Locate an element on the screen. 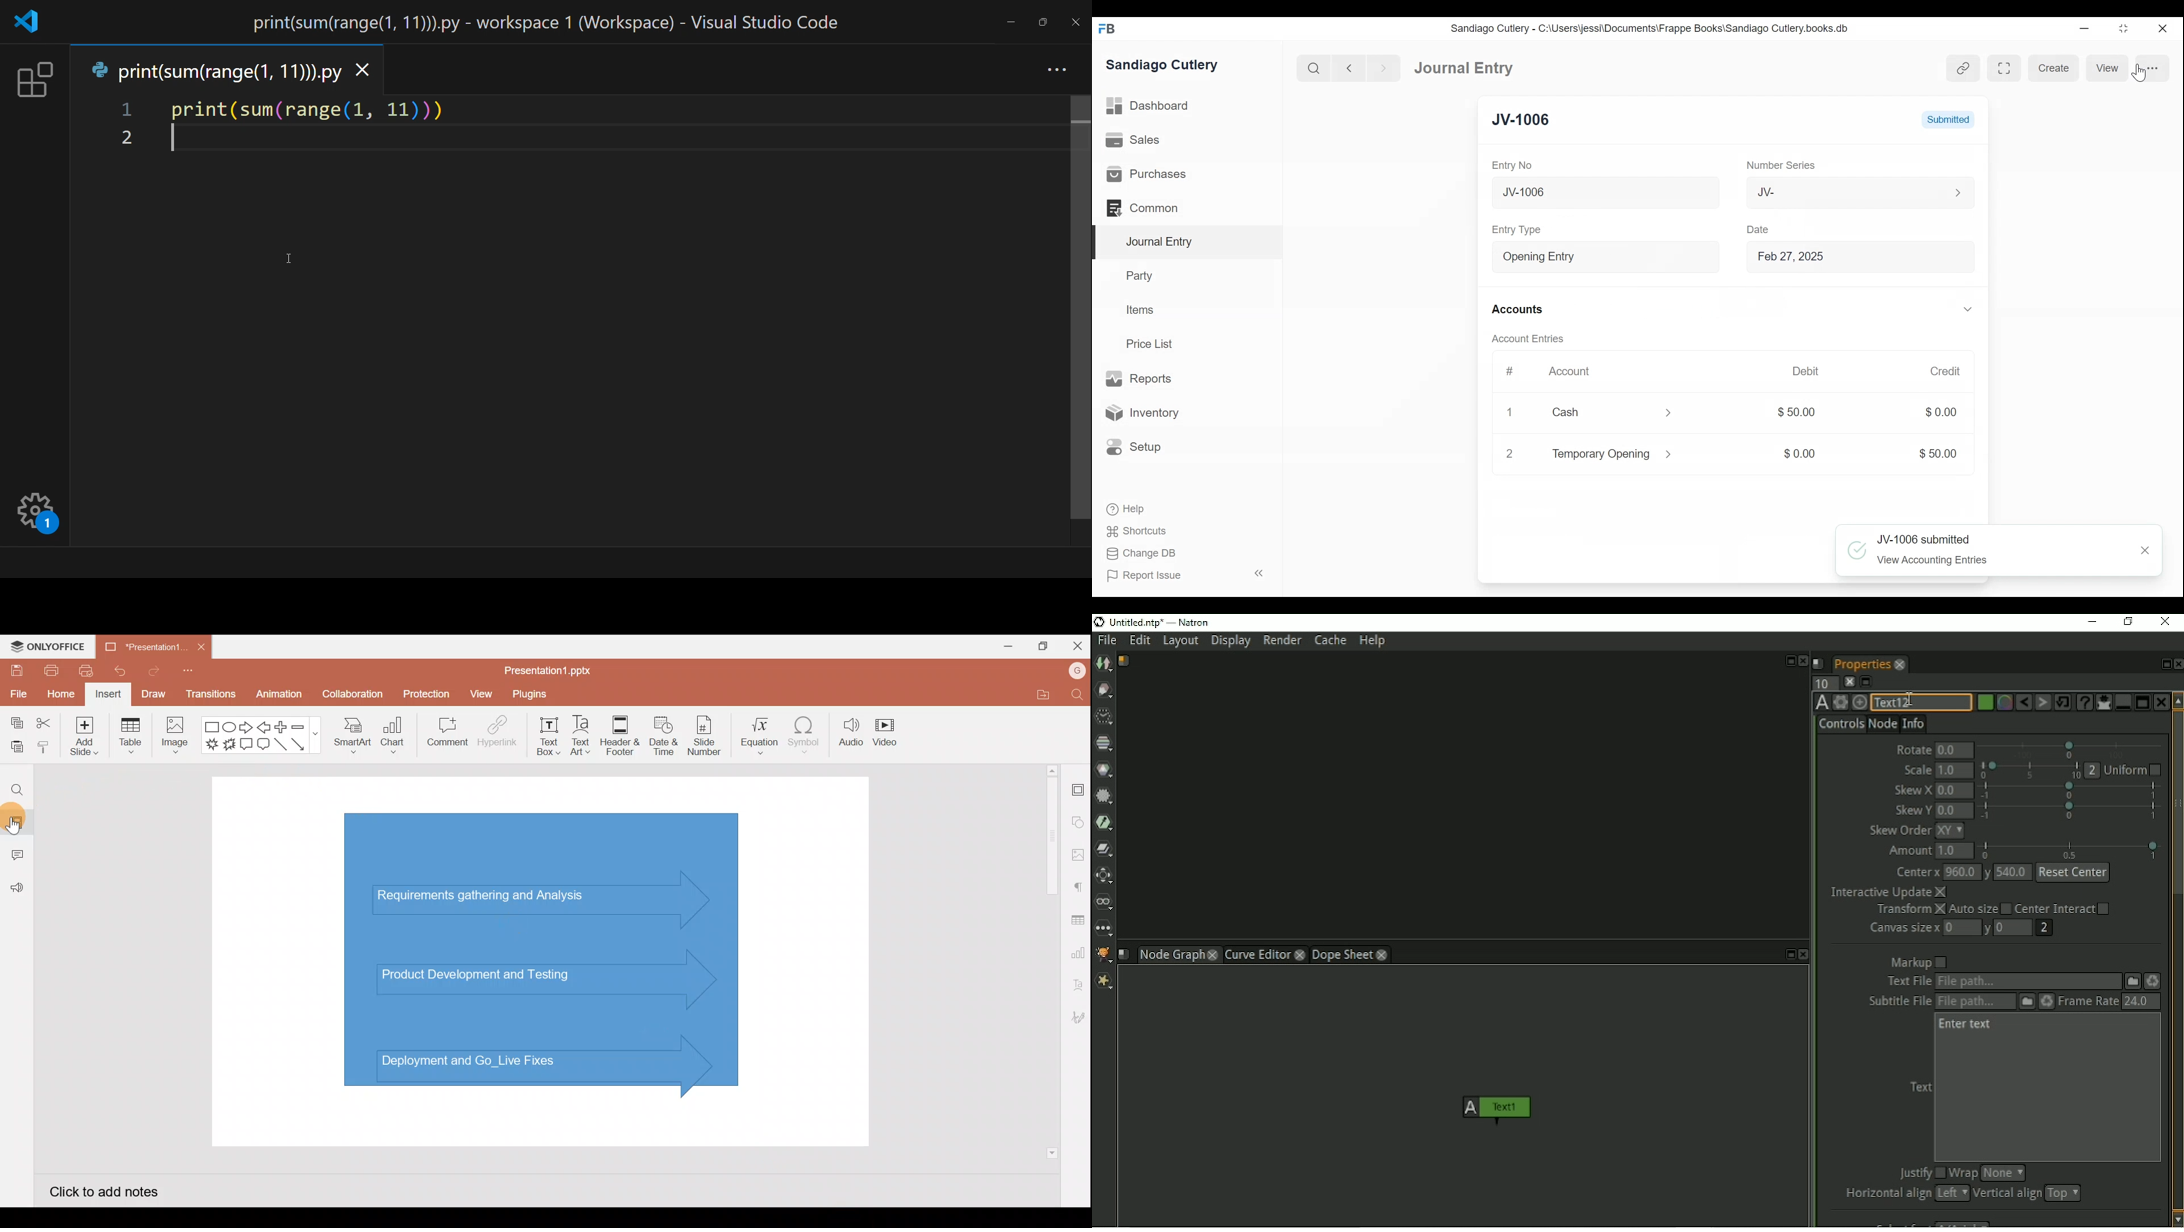 The image size is (2184, 1232). Purchases is located at coordinates (1148, 174).